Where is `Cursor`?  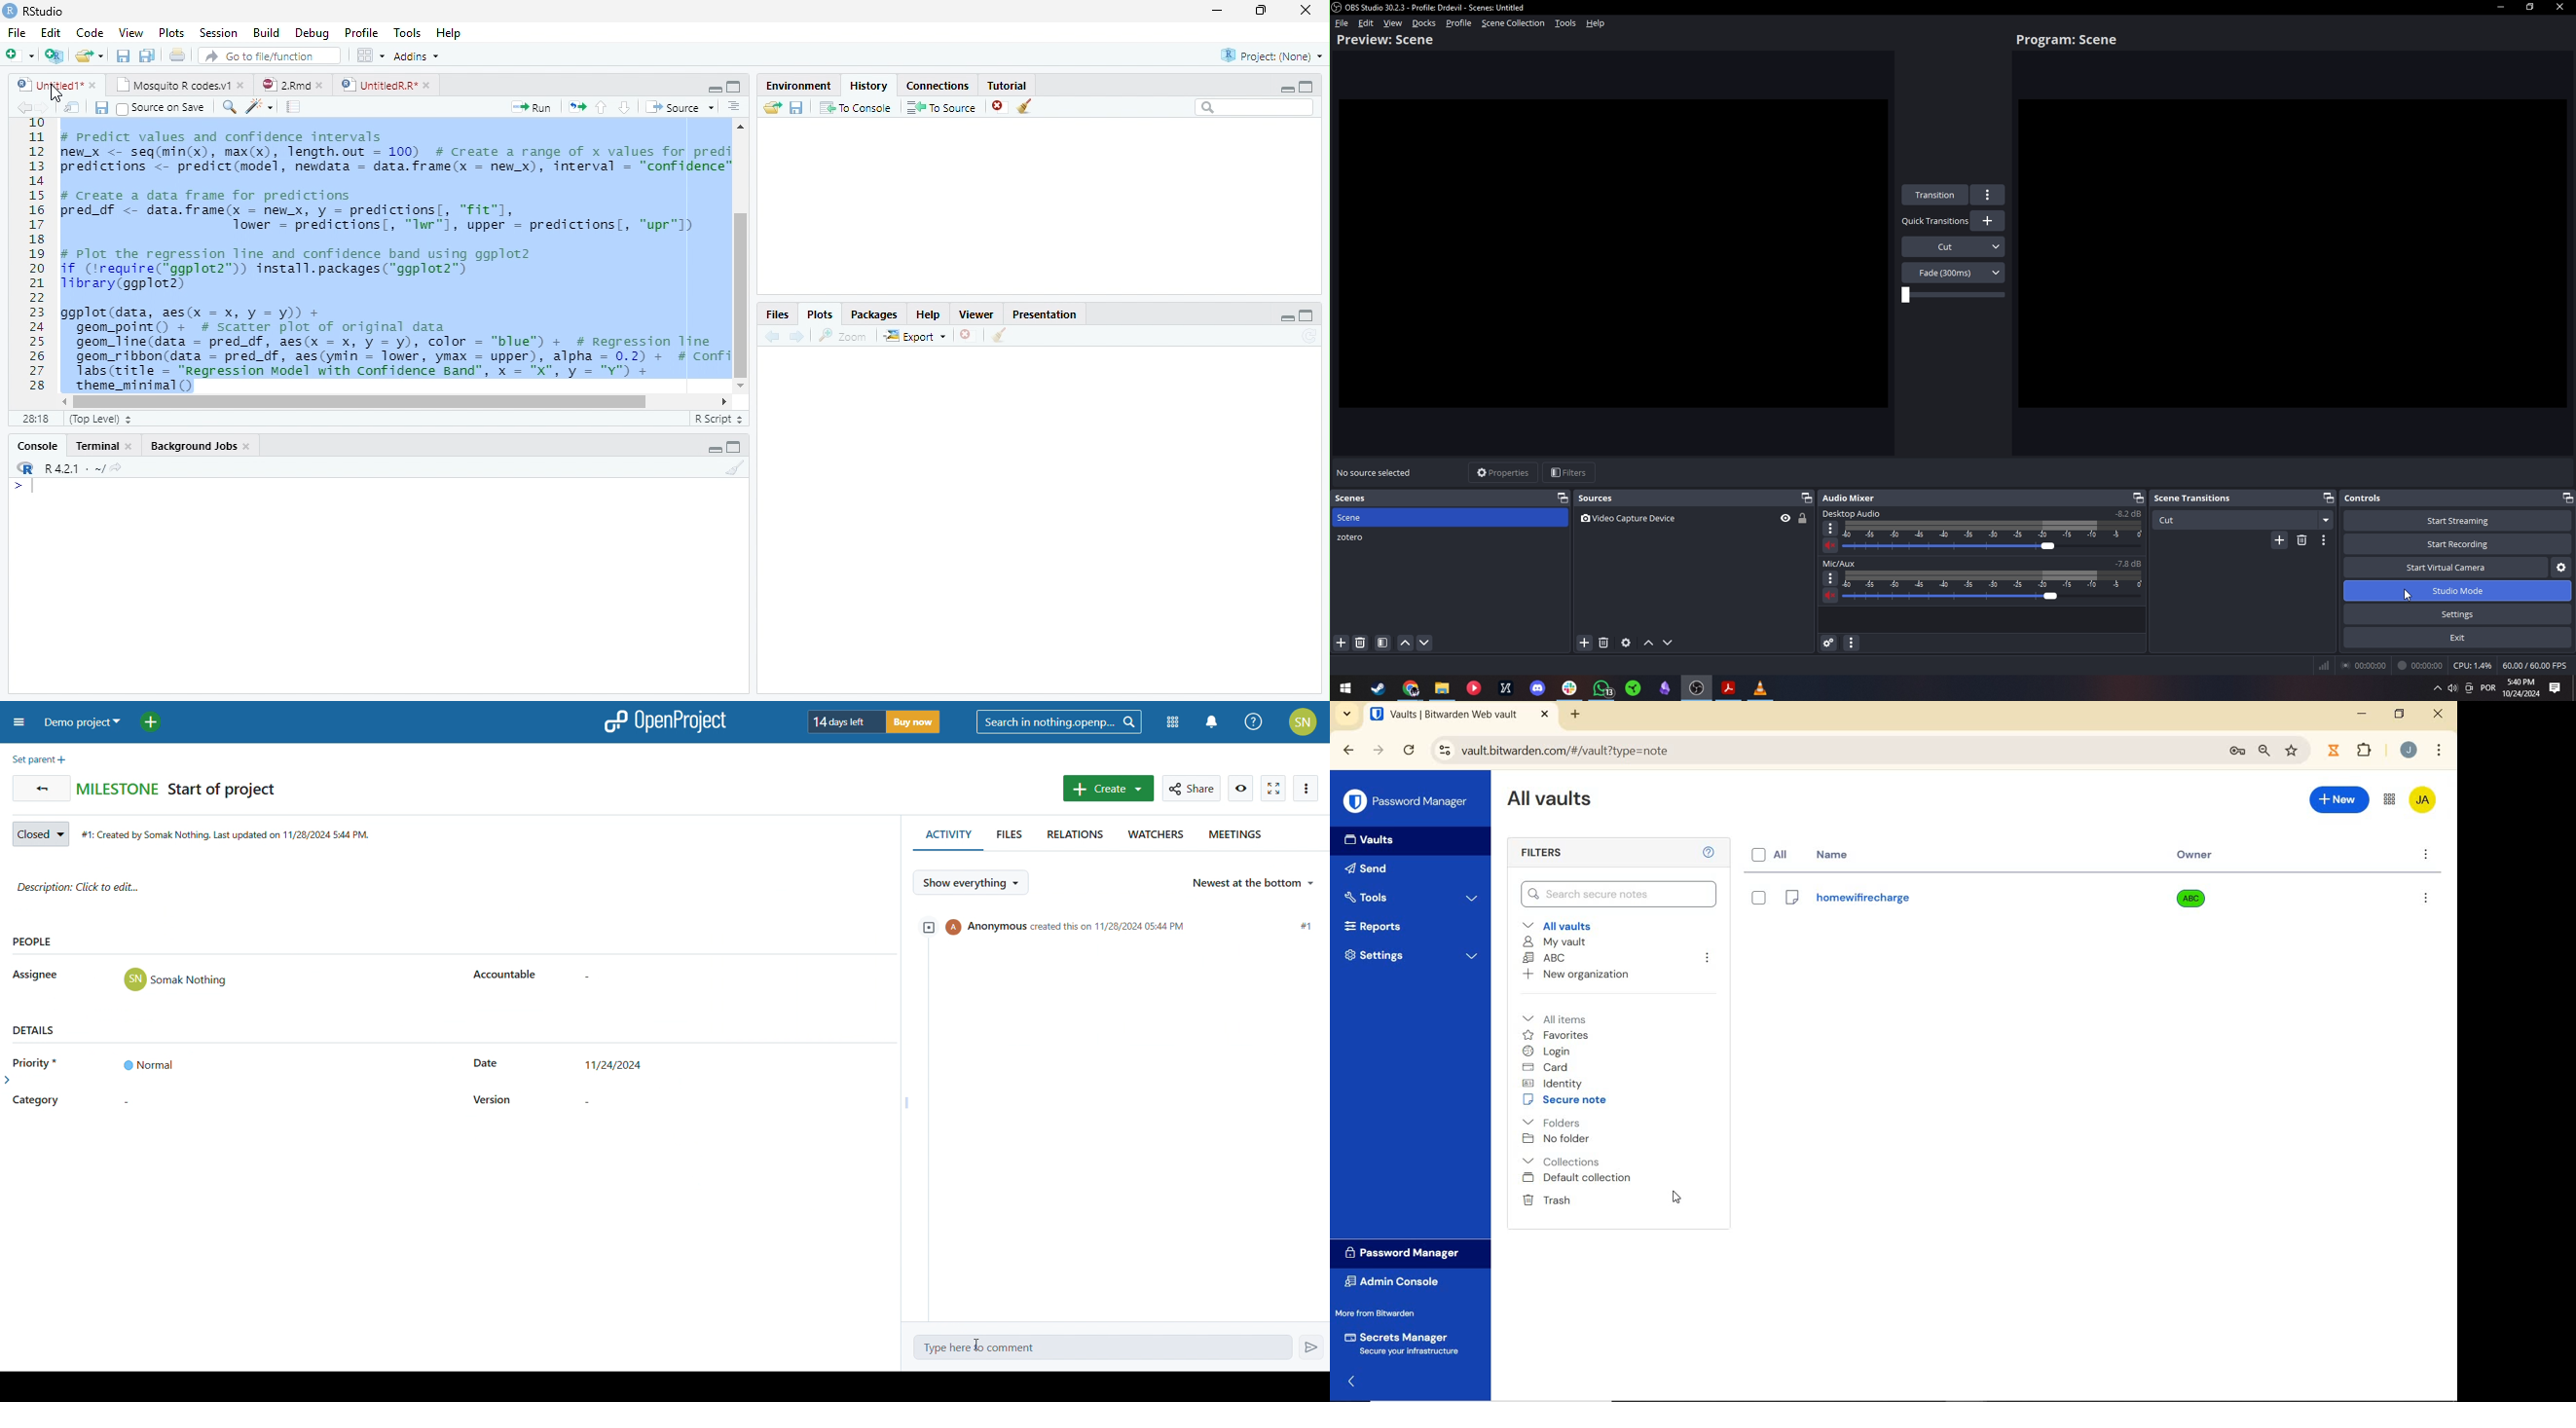
Cursor is located at coordinates (2412, 600).